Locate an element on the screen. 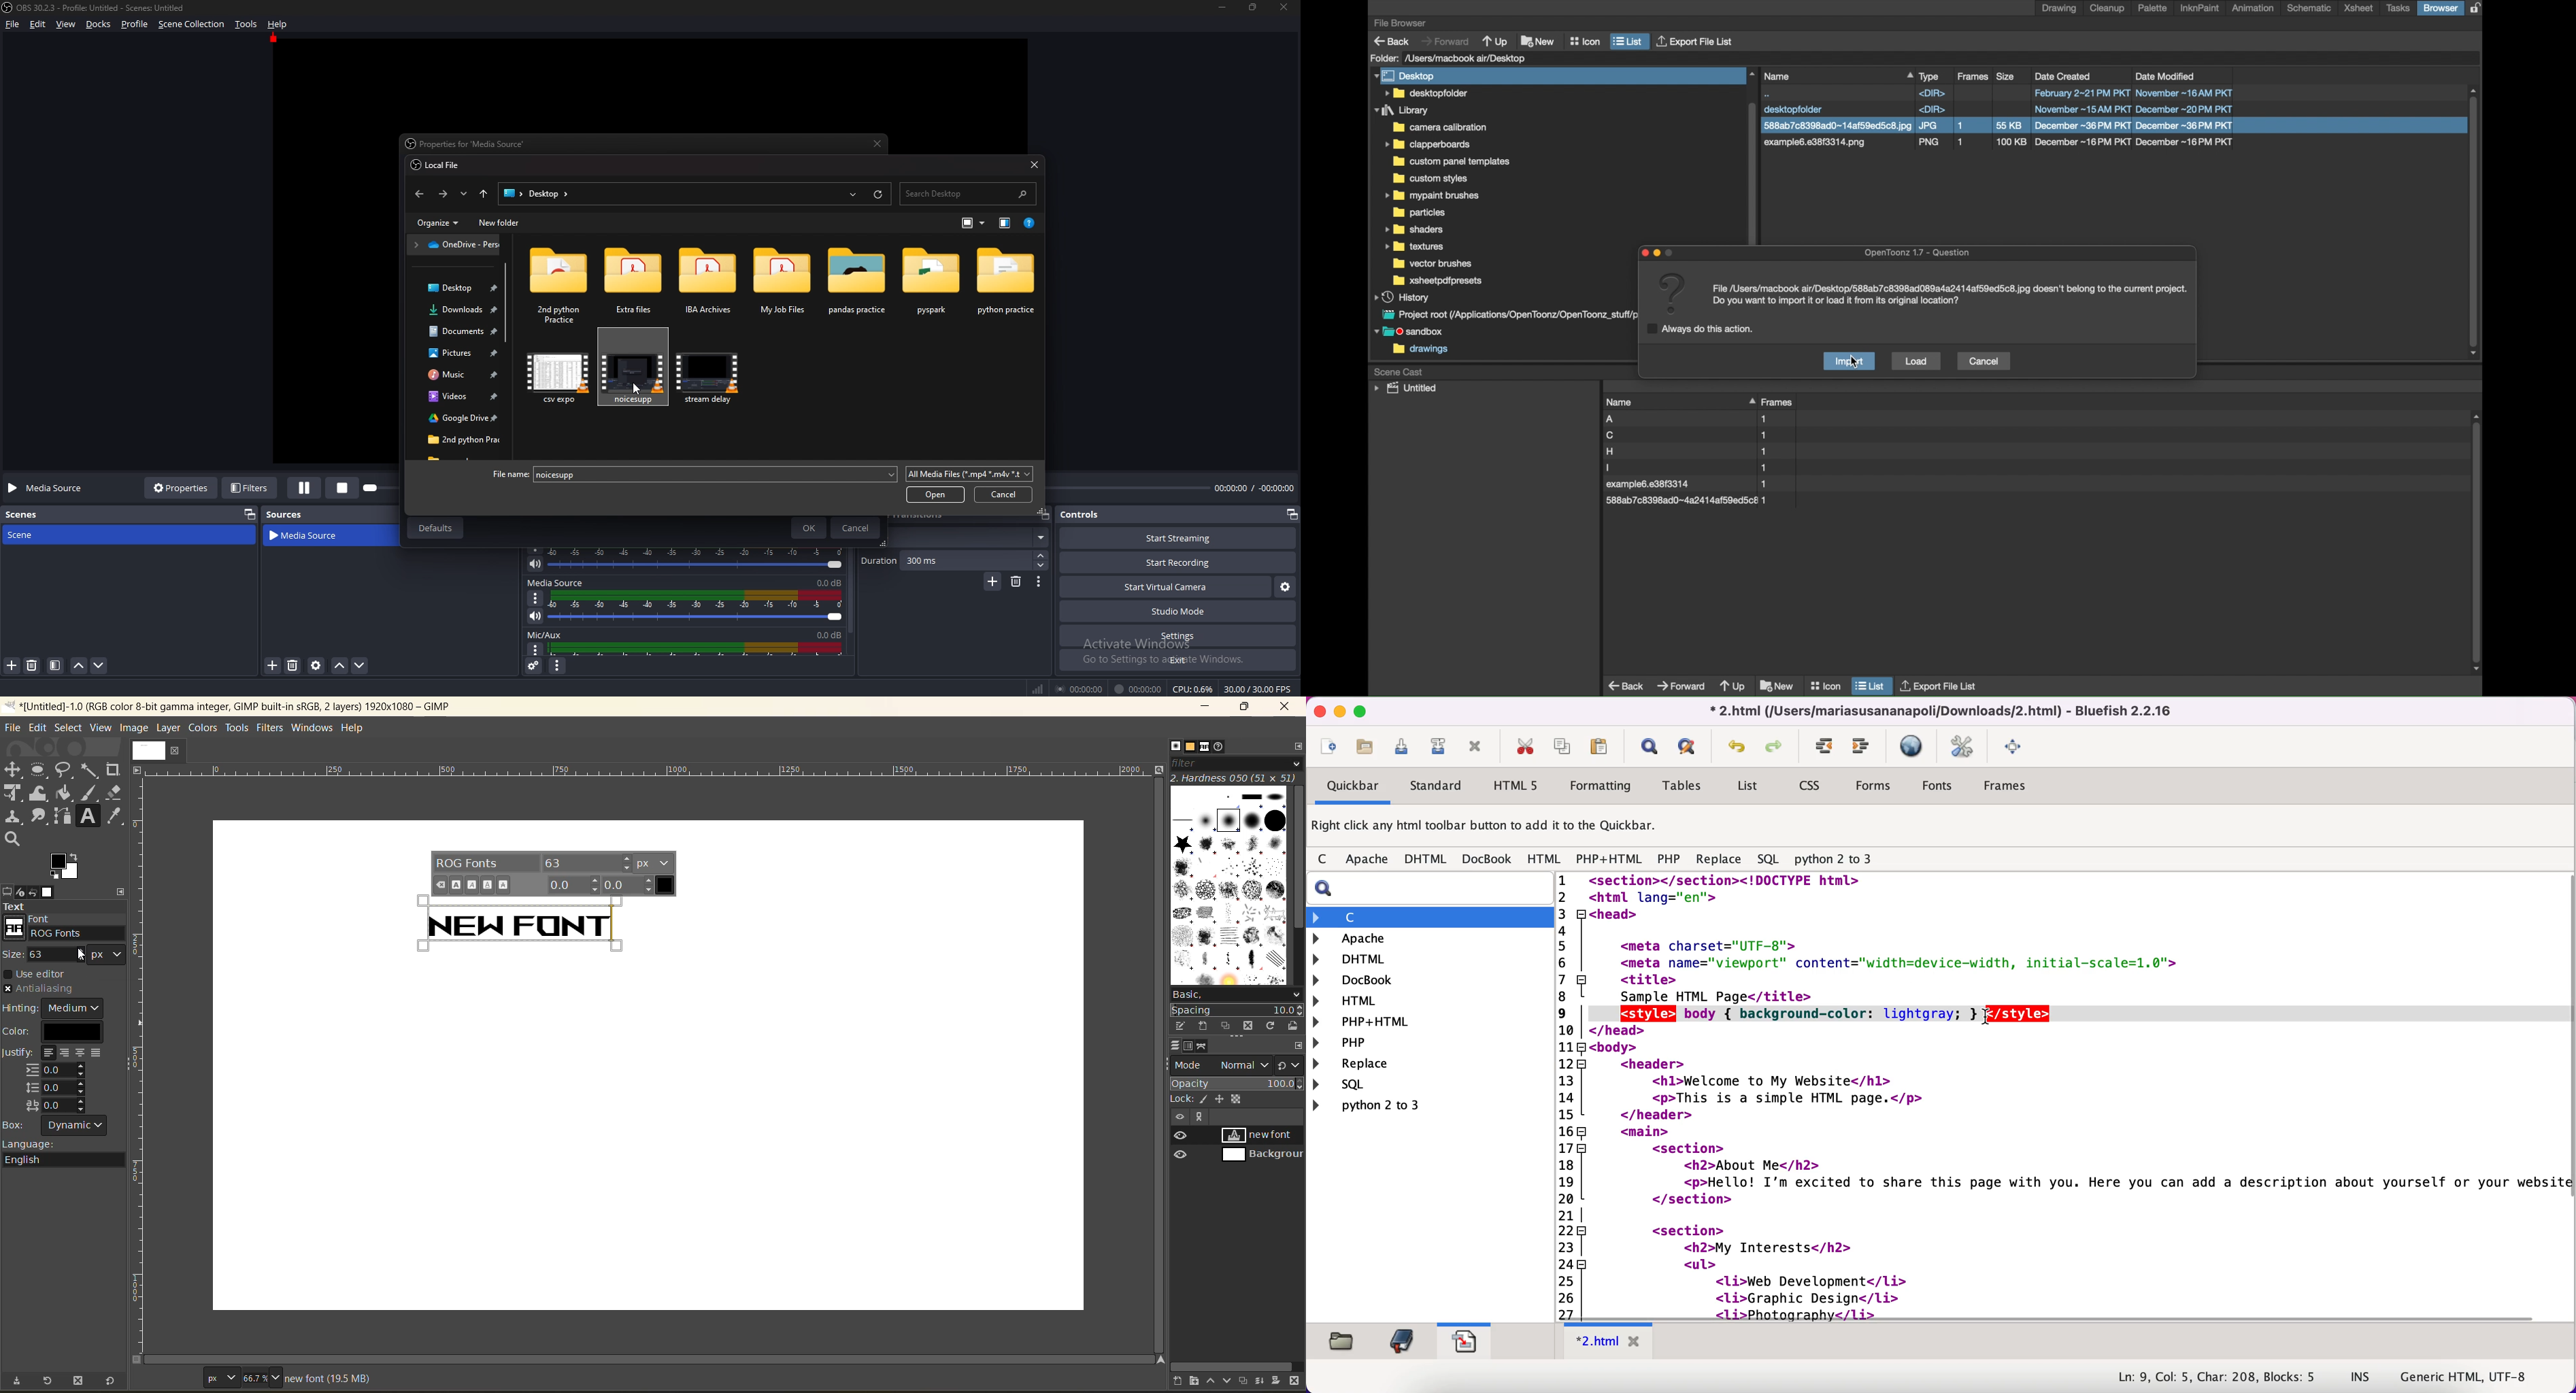 Image resolution: width=2576 pixels, height=1400 pixels. basic is located at coordinates (1237, 995).